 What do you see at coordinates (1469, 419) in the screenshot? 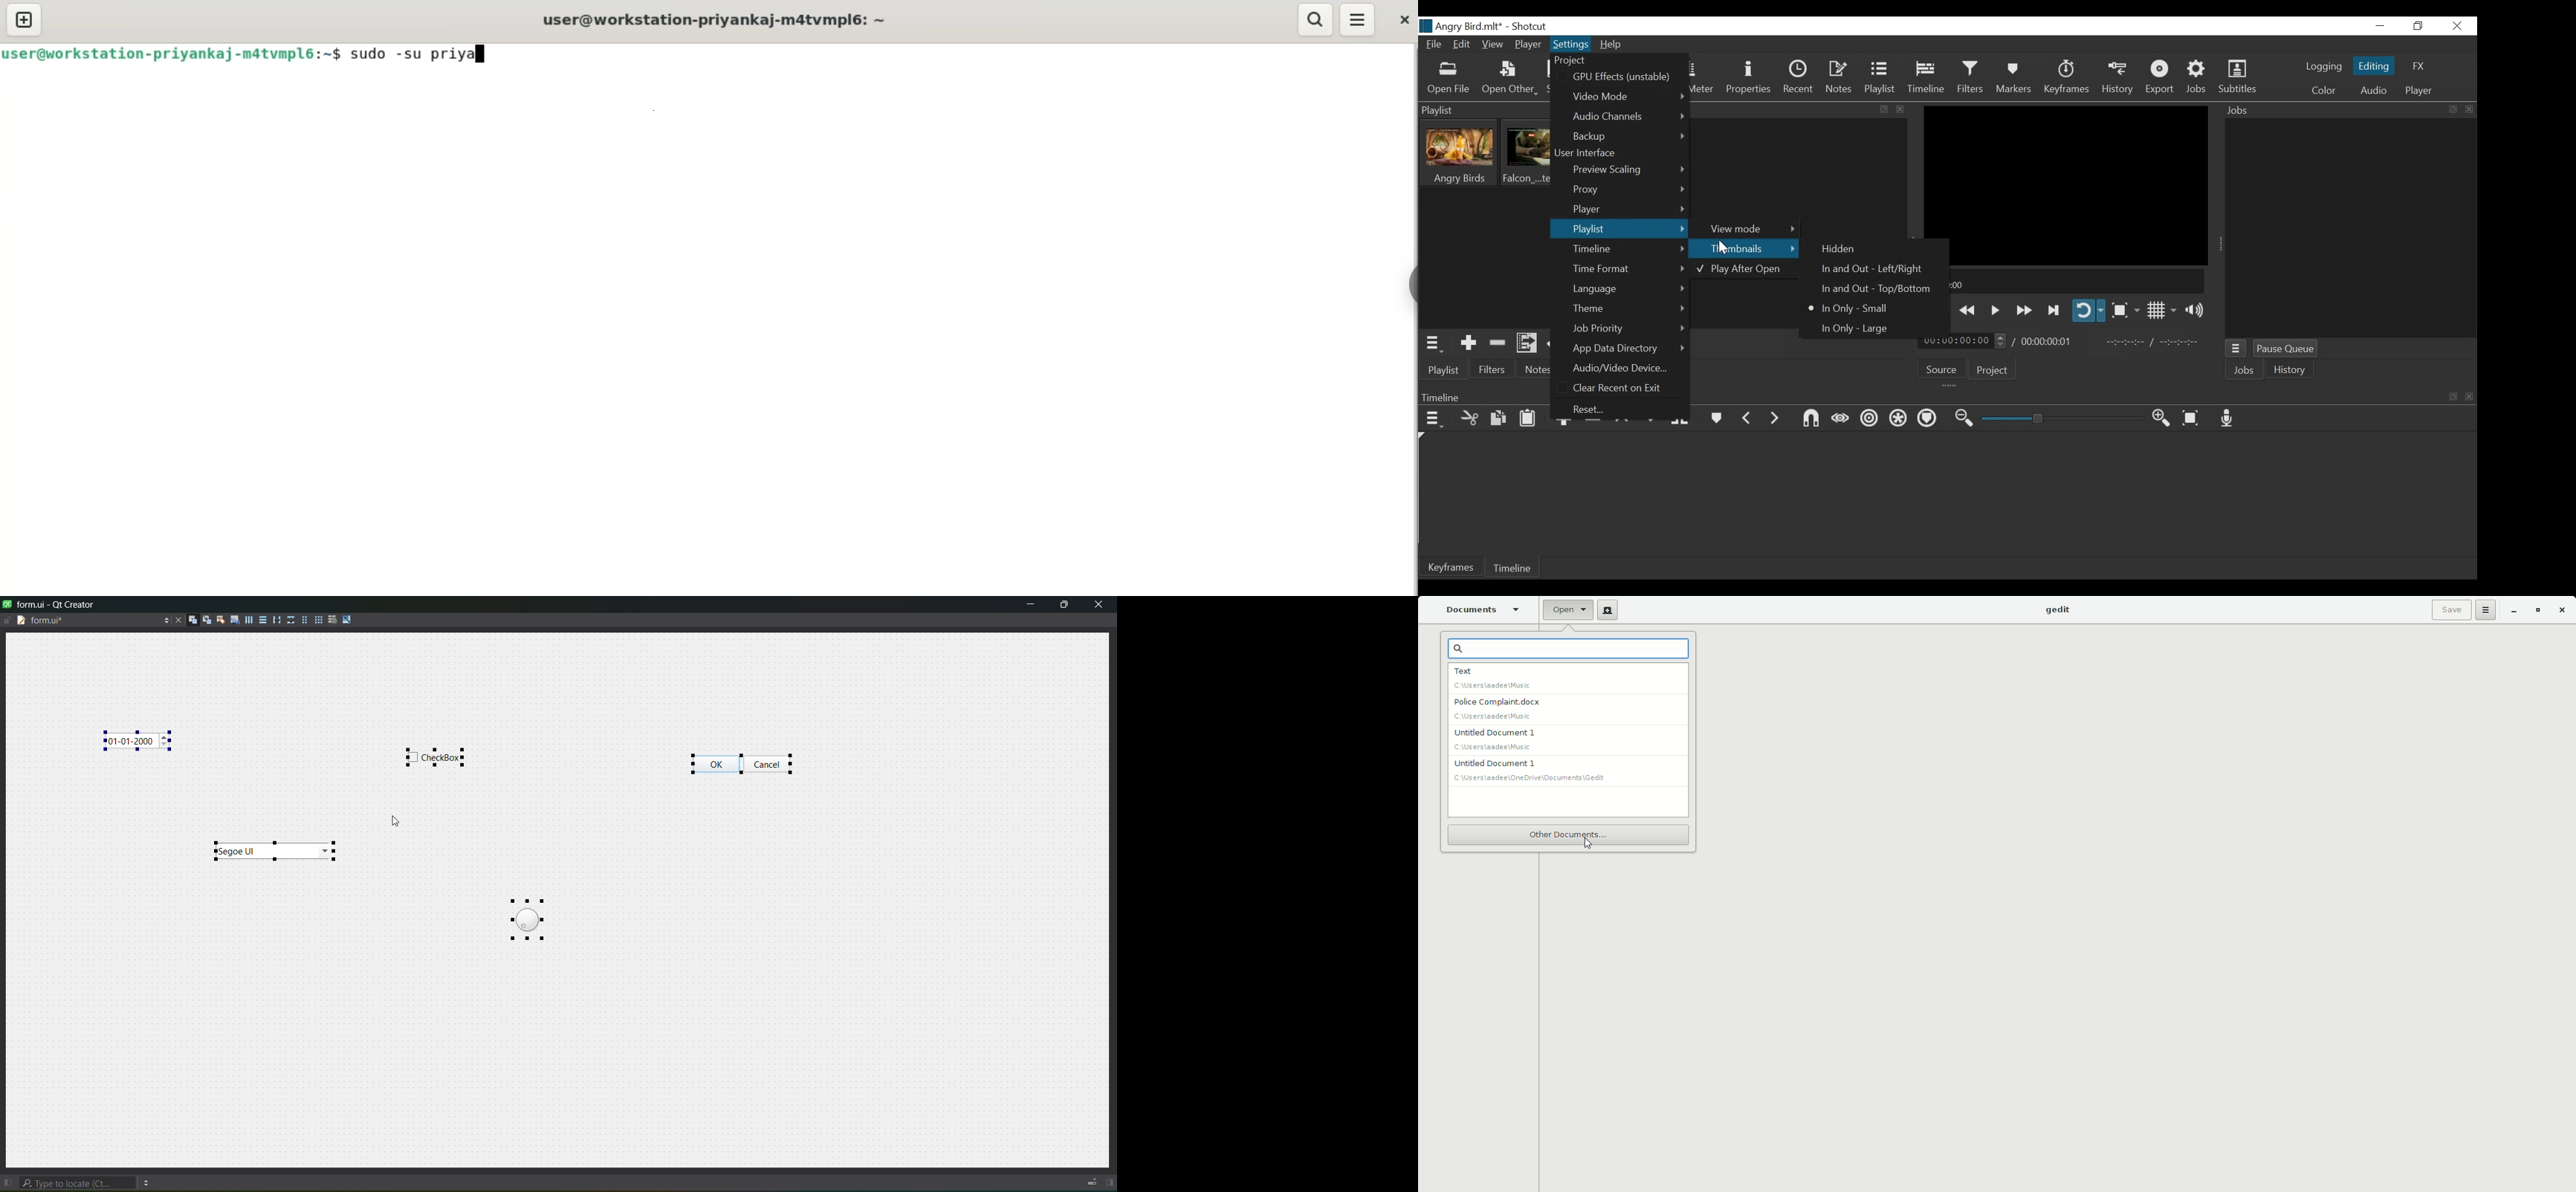
I see `Cut` at bounding box center [1469, 419].